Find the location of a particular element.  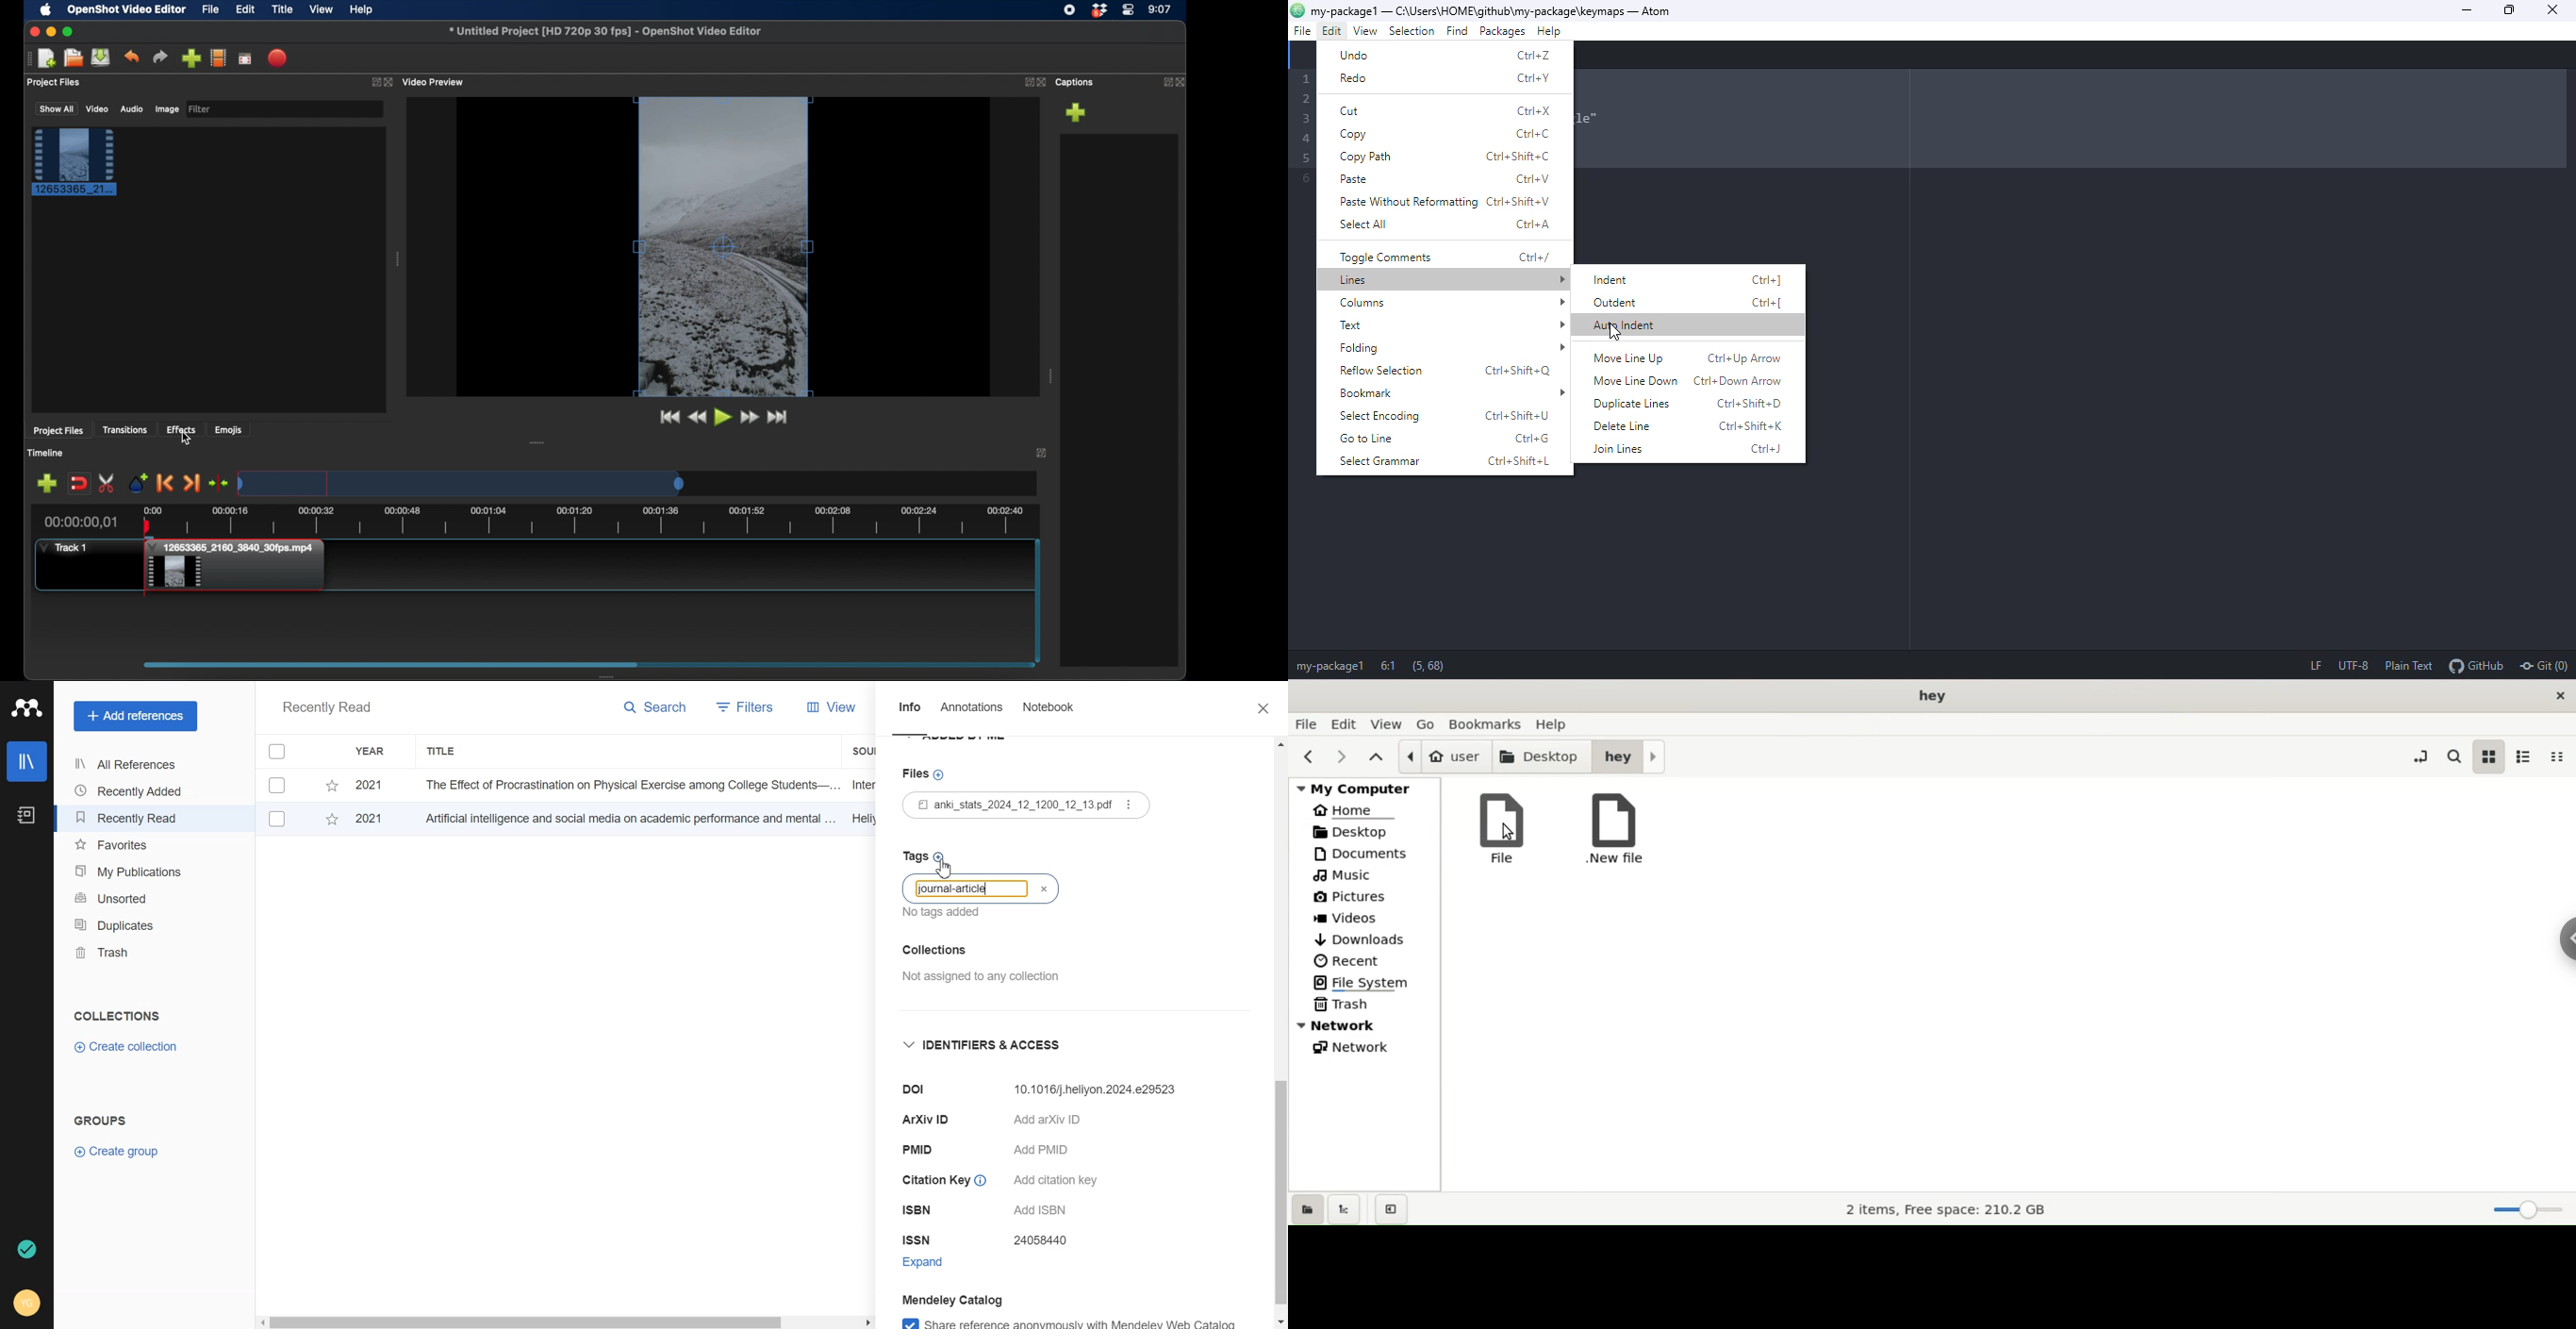

sidebar is located at coordinates (2556, 935).